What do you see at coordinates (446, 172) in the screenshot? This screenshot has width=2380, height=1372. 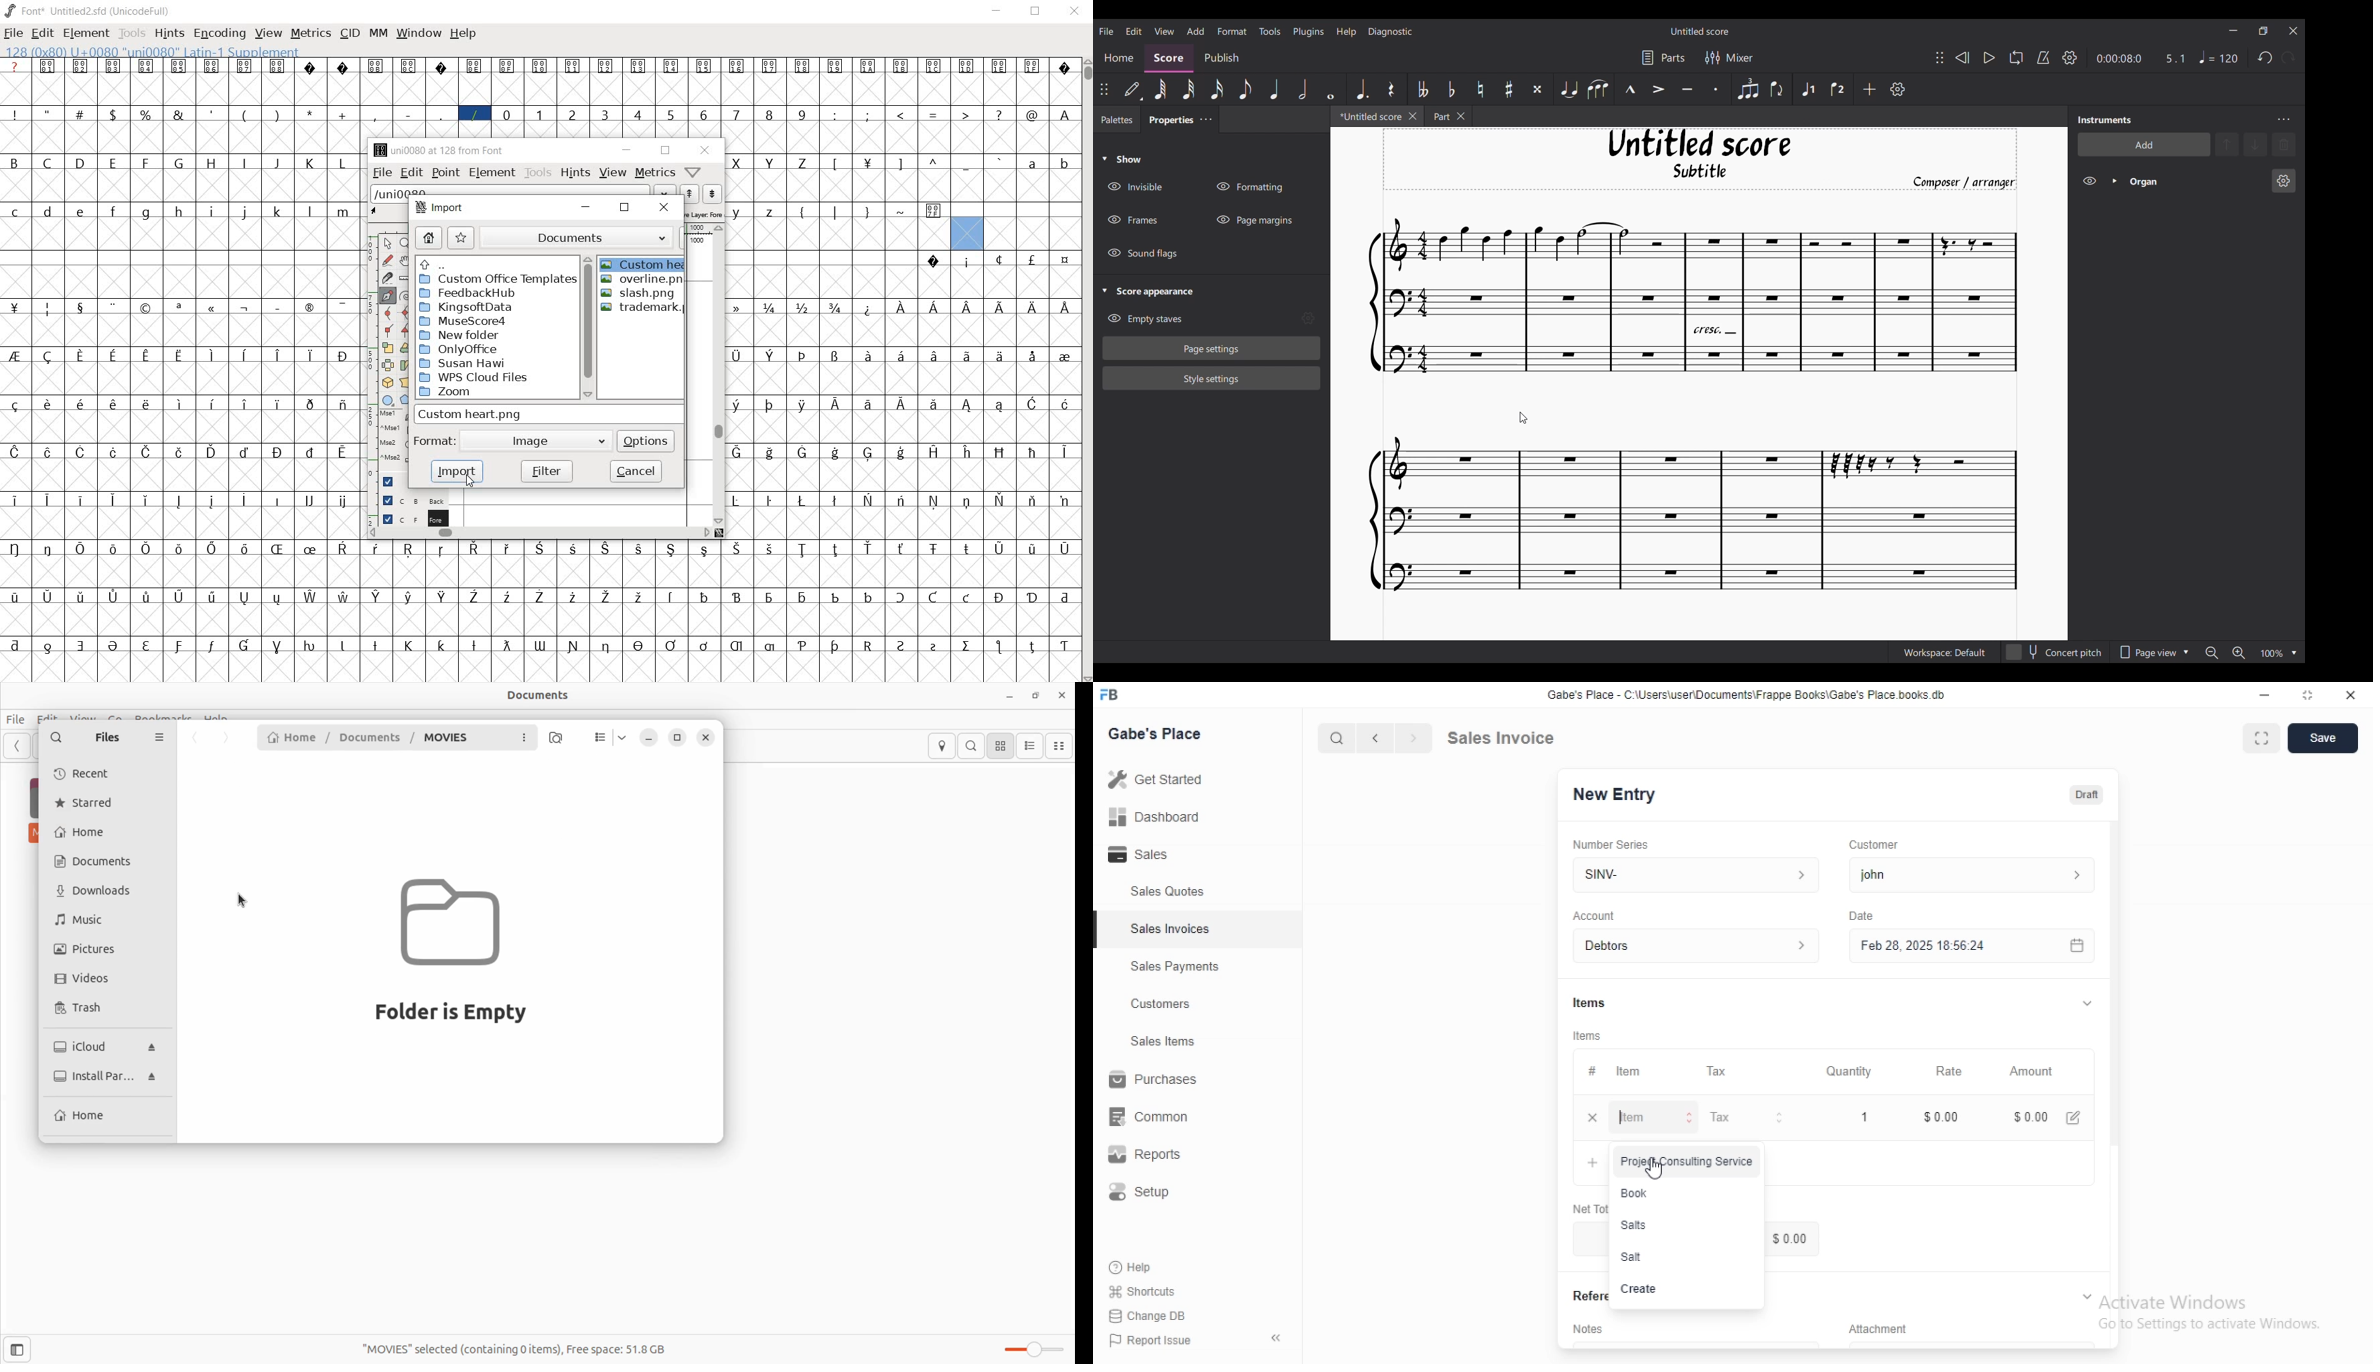 I see `point` at bounding box center [446, 172].